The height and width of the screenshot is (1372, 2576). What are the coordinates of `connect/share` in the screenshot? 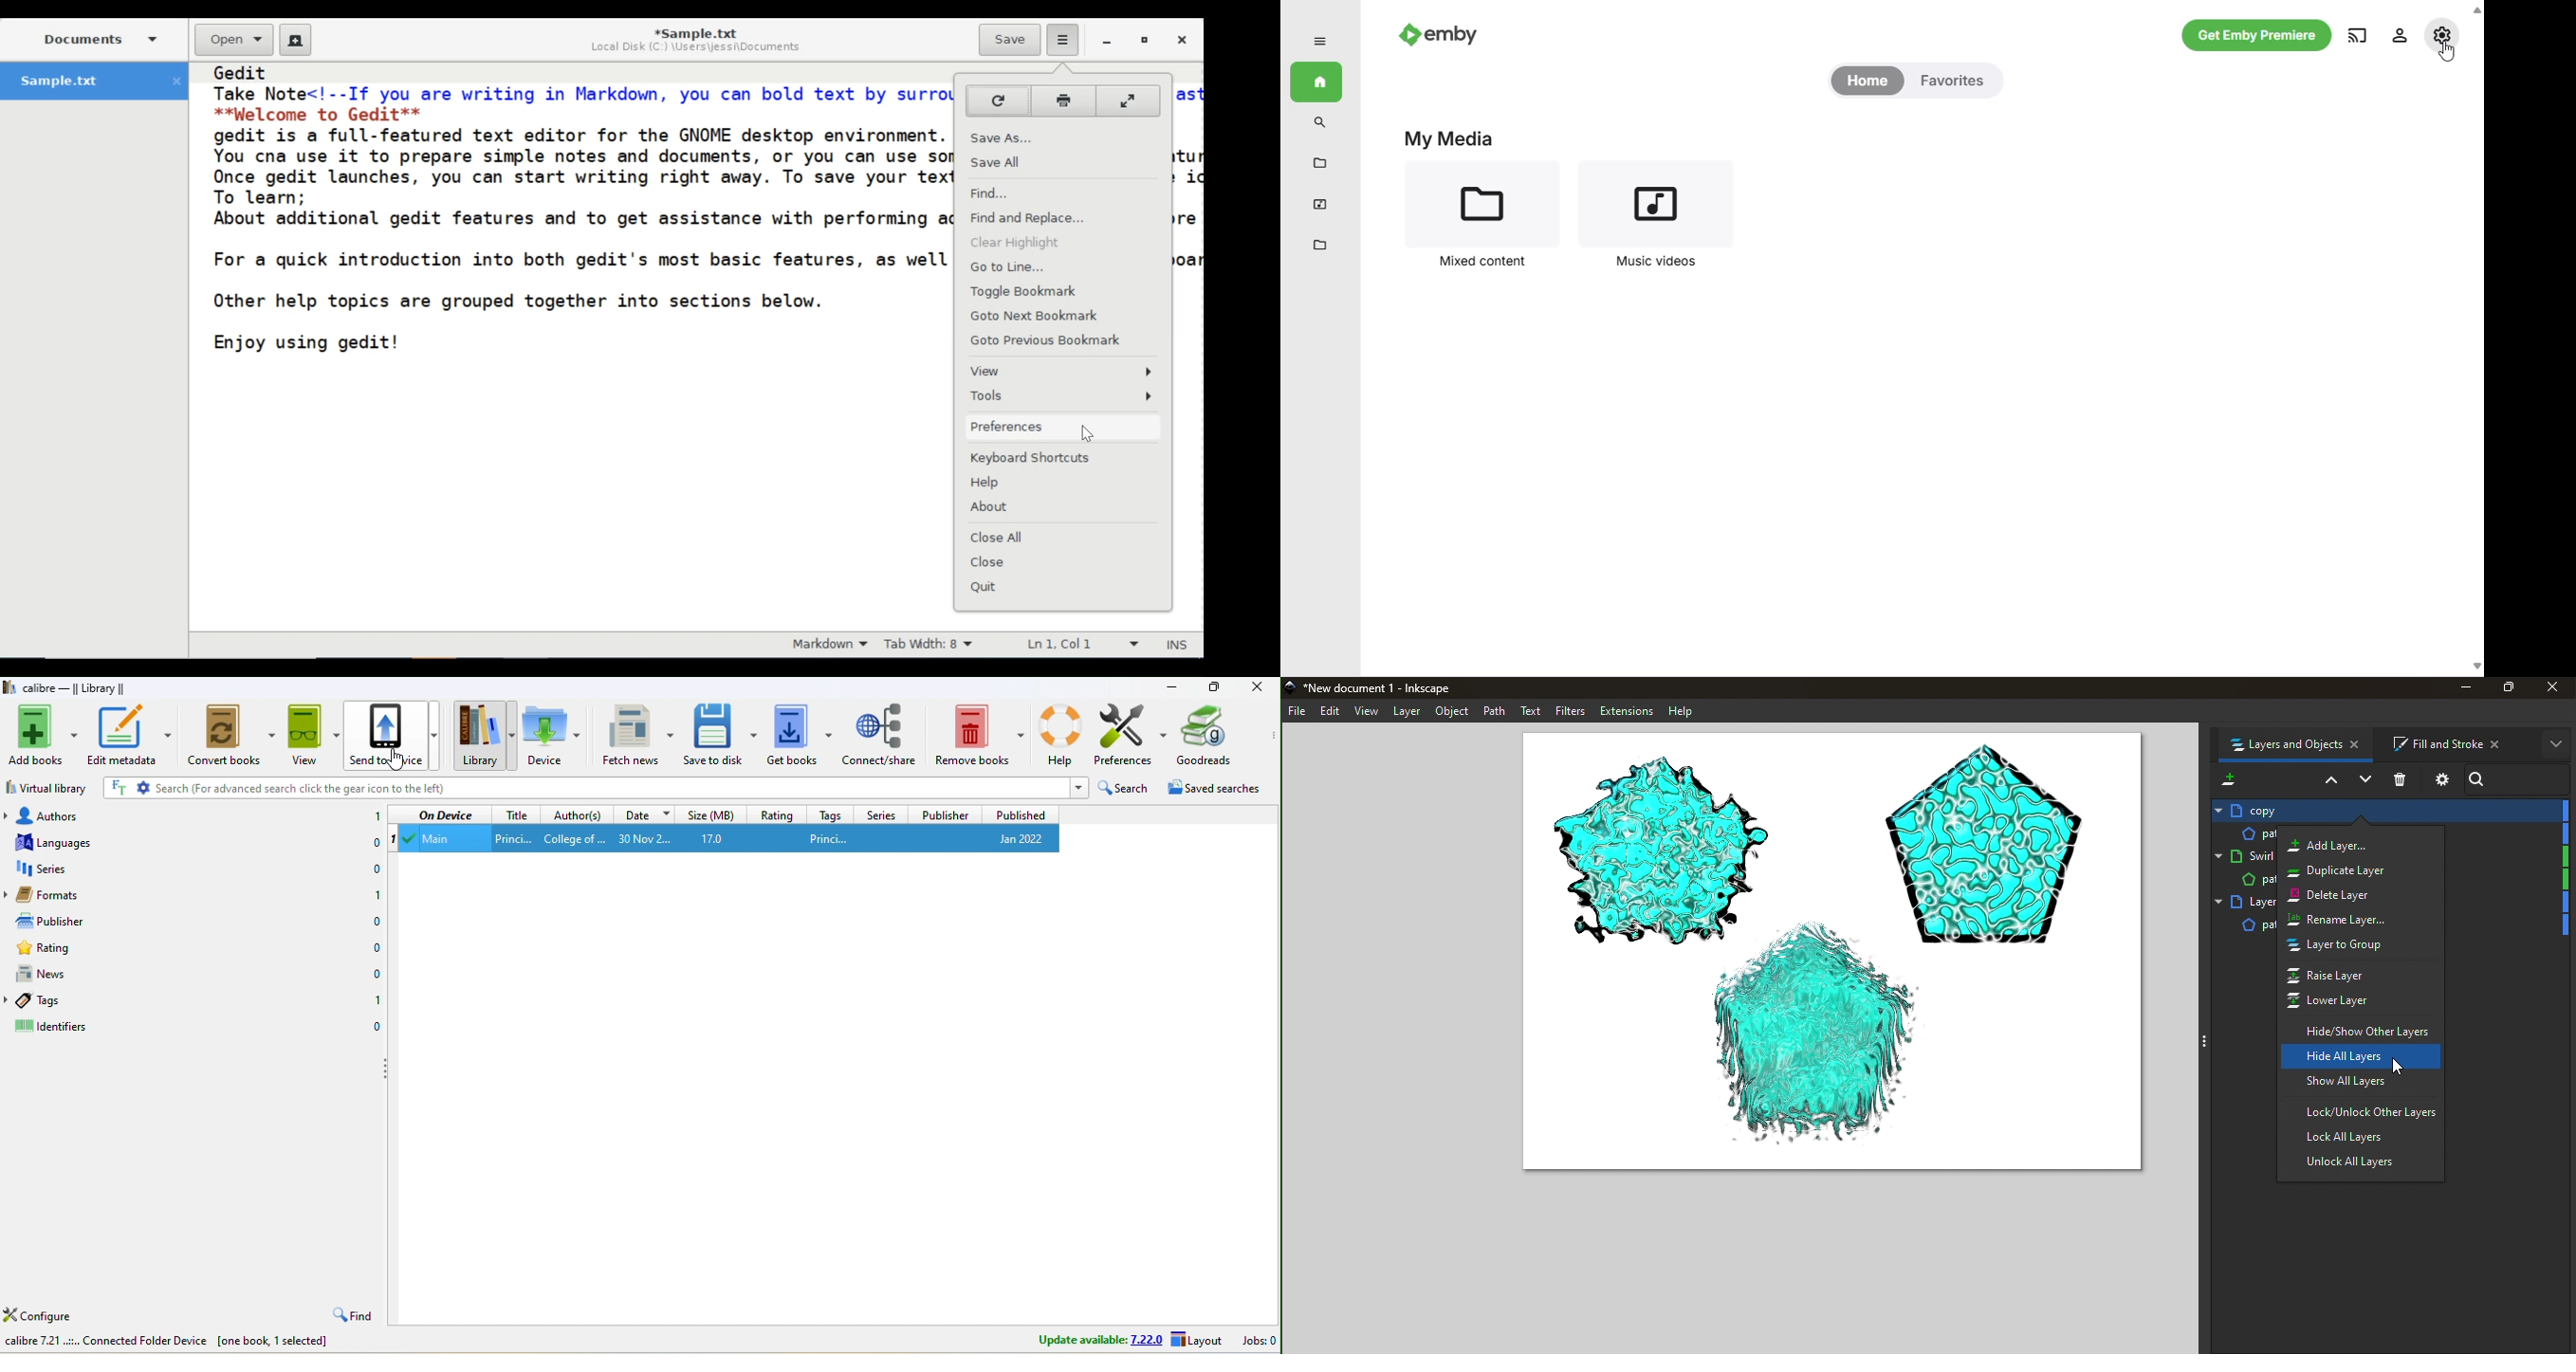 It's located at (882, 735).